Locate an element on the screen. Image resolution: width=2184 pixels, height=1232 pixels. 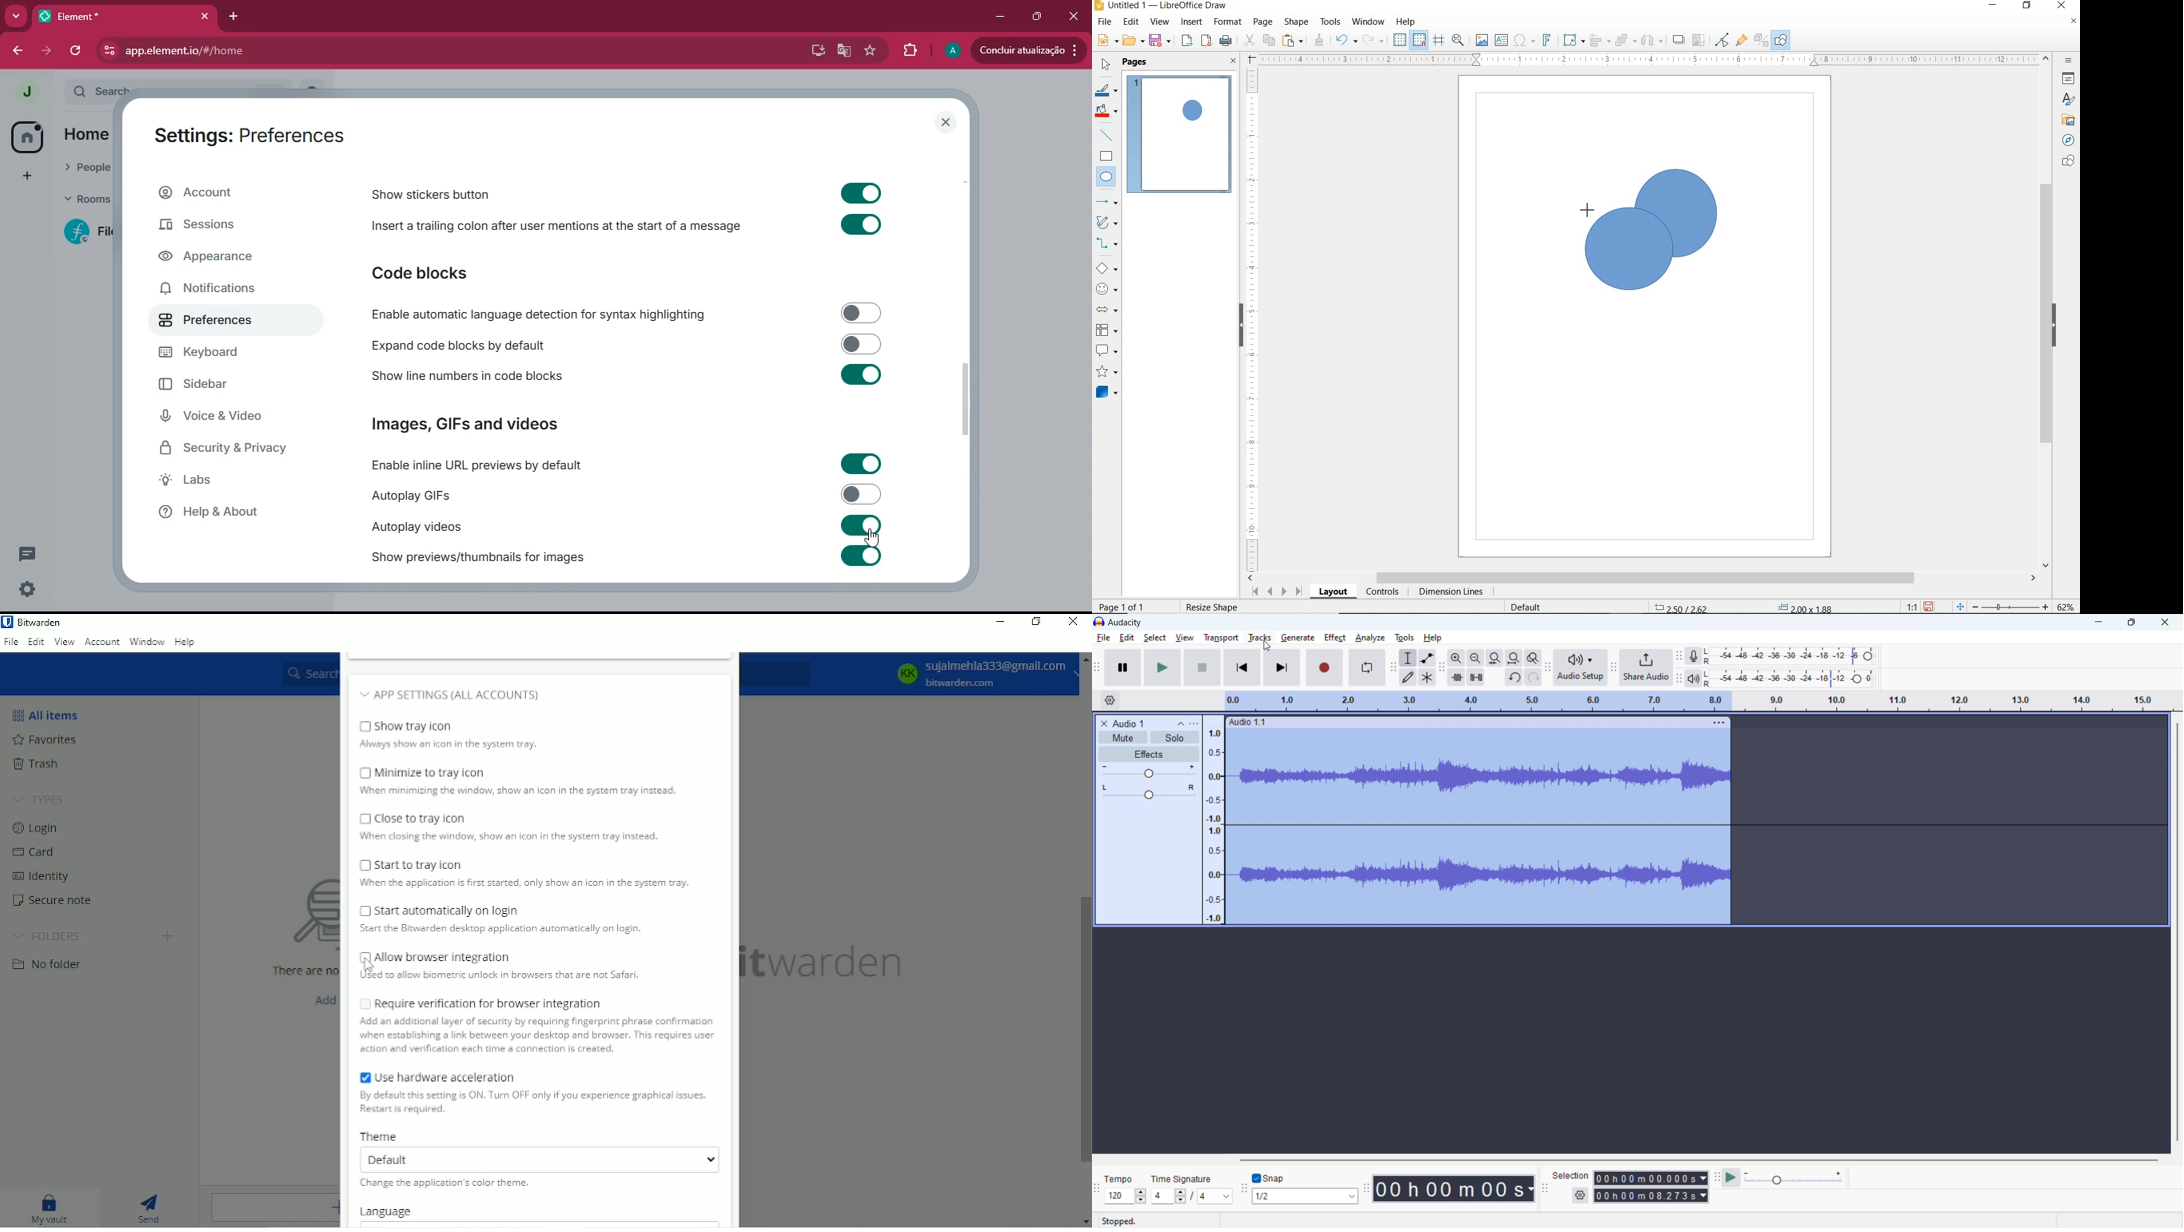
account is located at coordinates (221, 197).